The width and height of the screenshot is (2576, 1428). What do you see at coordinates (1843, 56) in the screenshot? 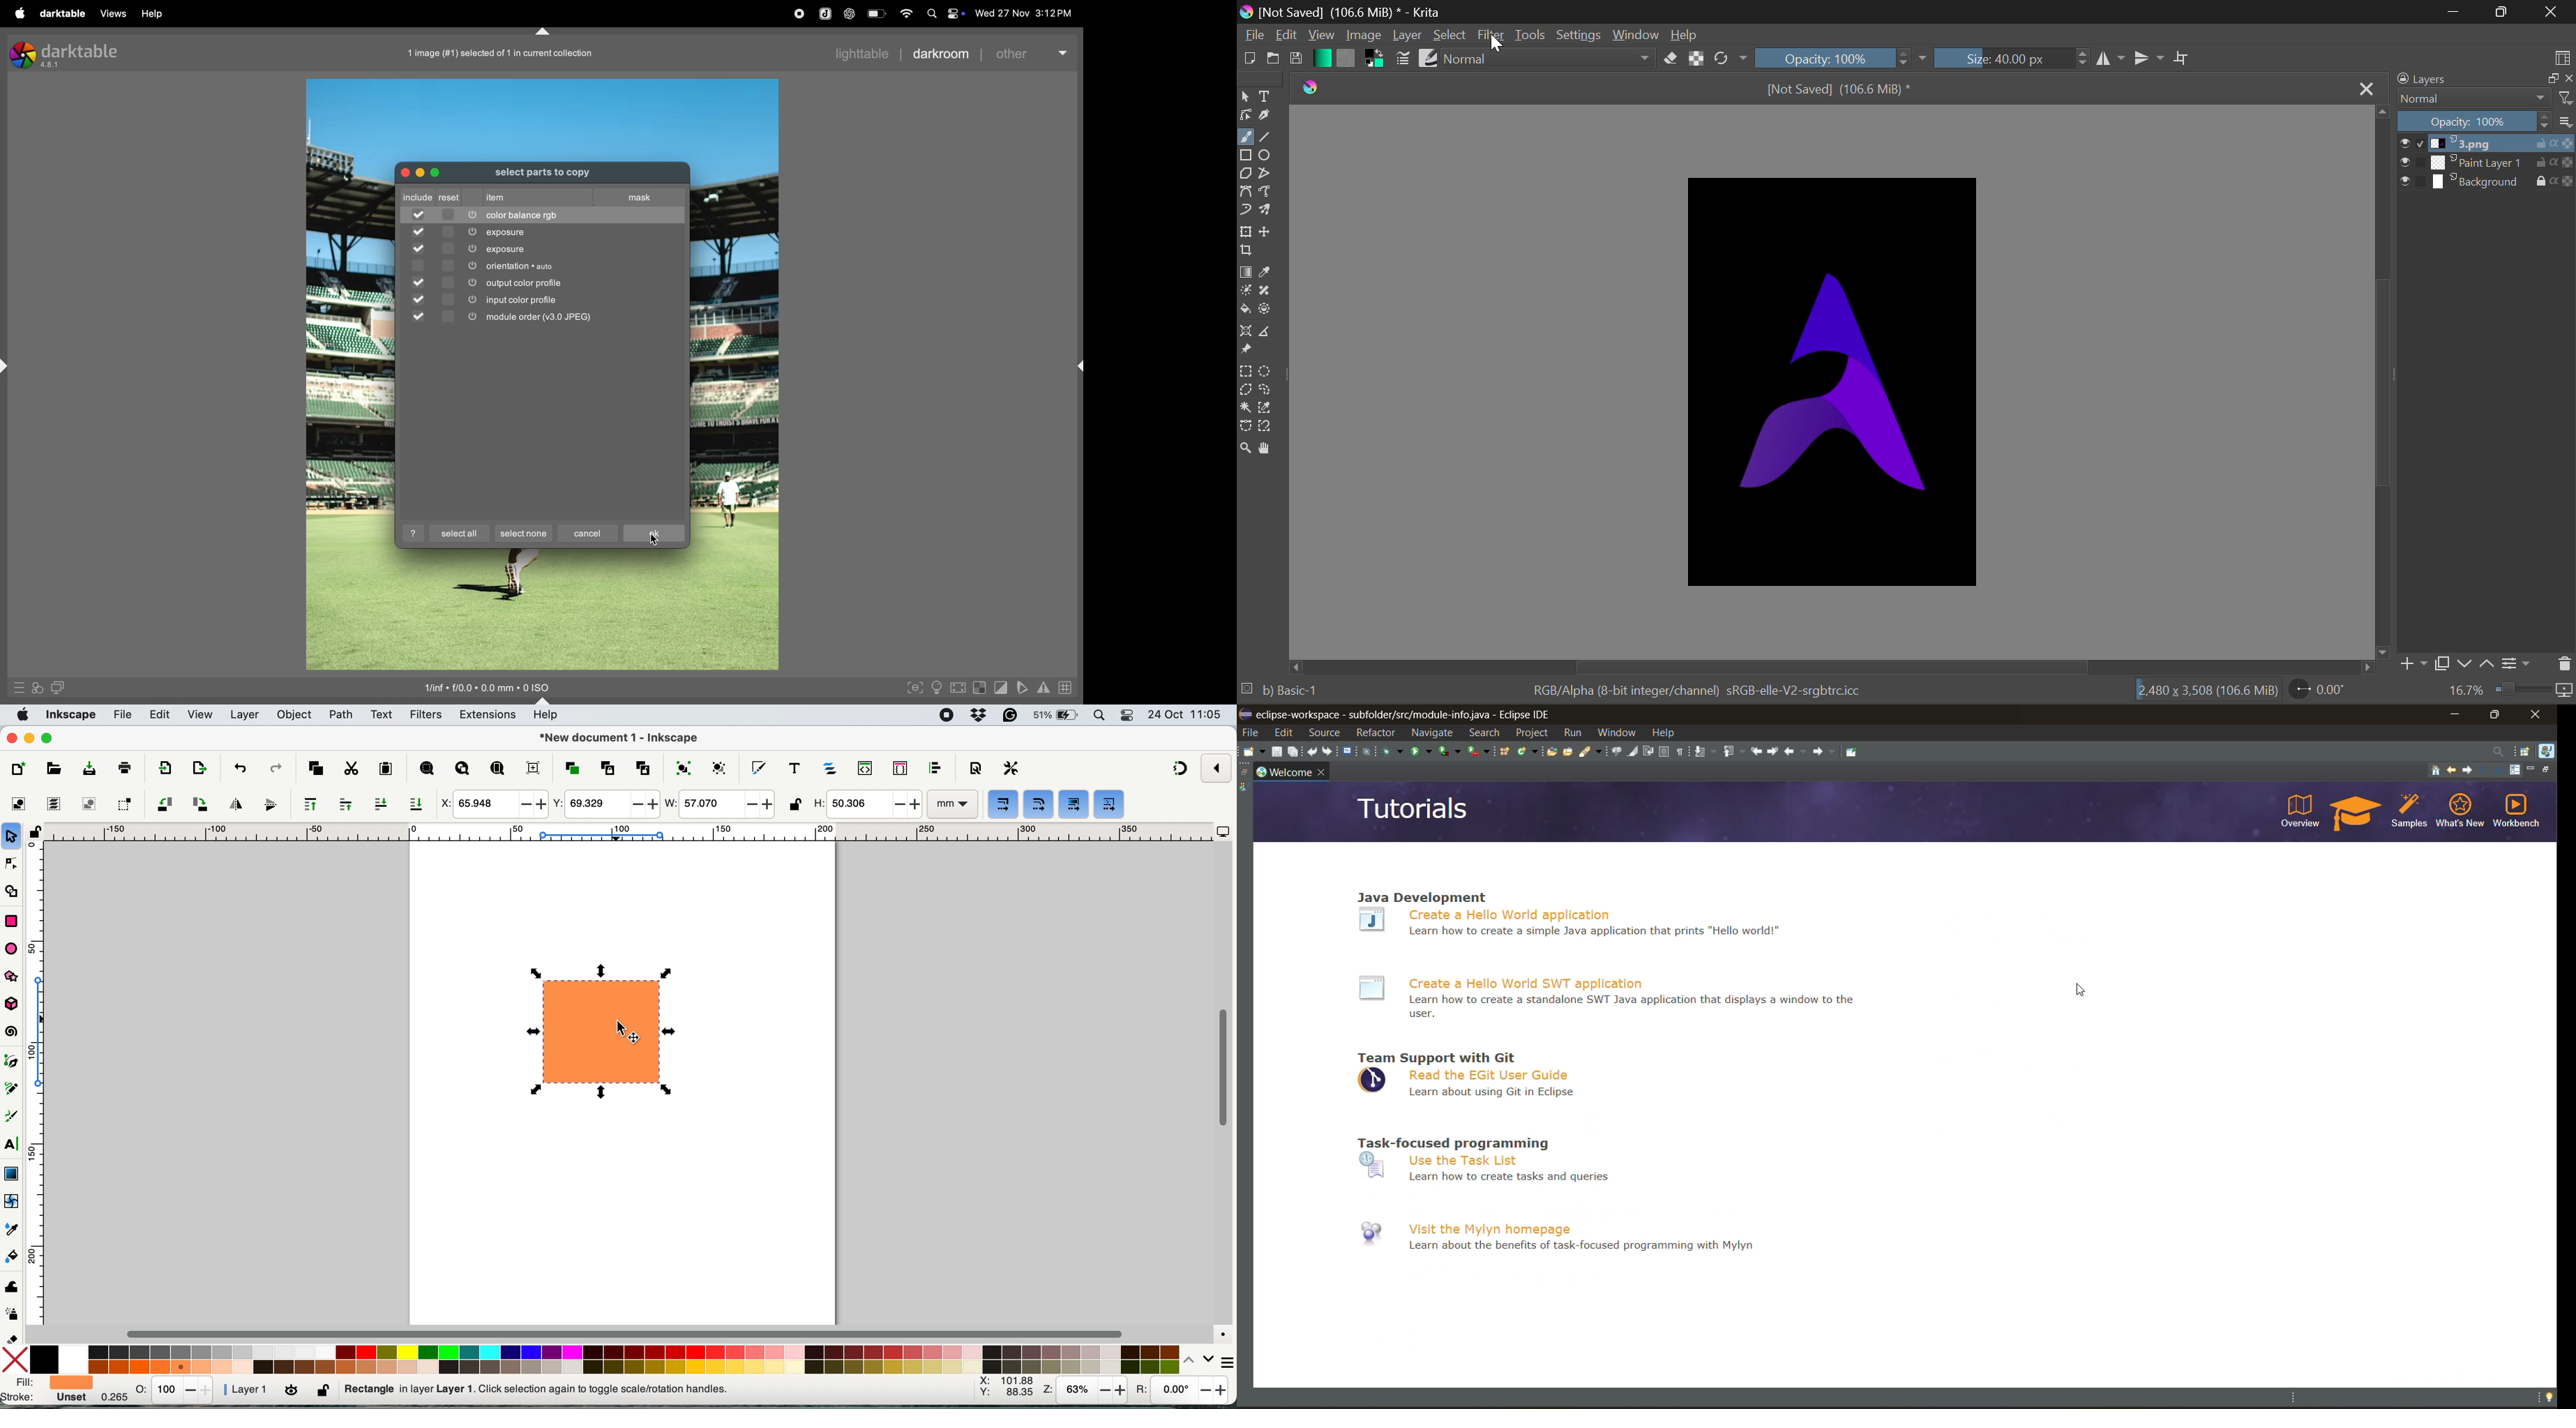
I see `Opacity 100%` at bounding box center [1843, 56].